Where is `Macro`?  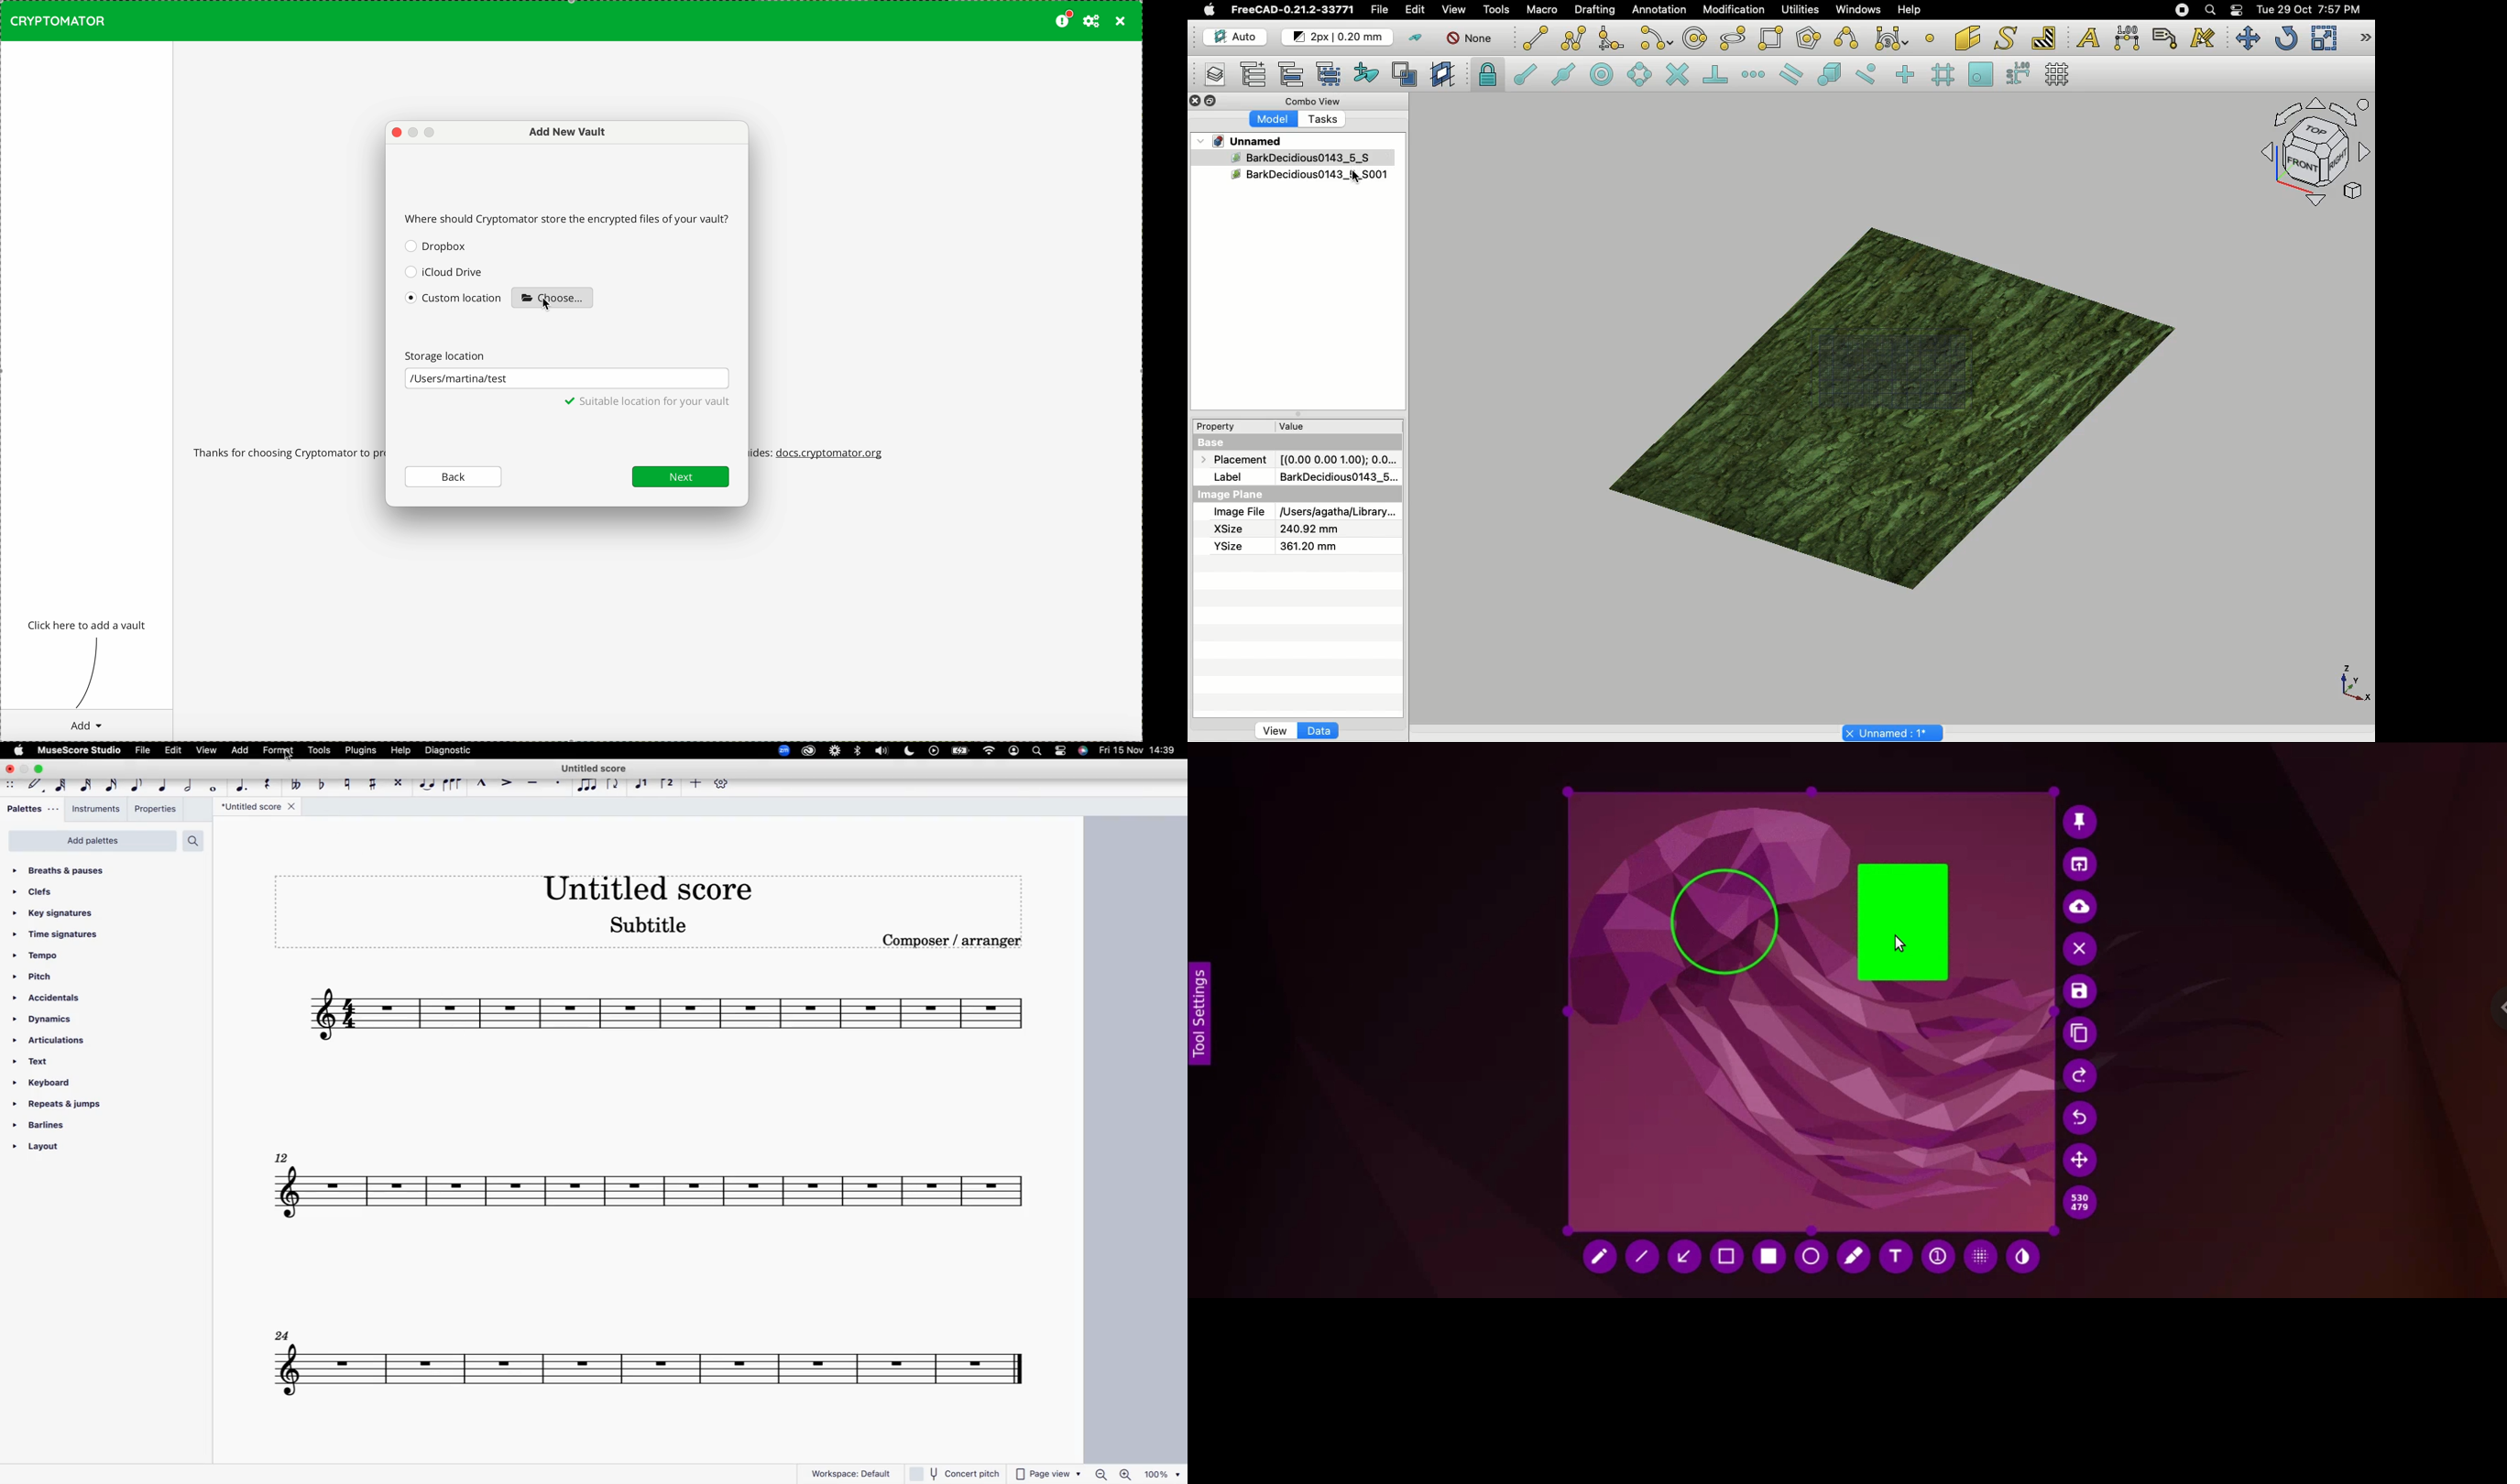
Macro is located at coordinates (1543, 10).